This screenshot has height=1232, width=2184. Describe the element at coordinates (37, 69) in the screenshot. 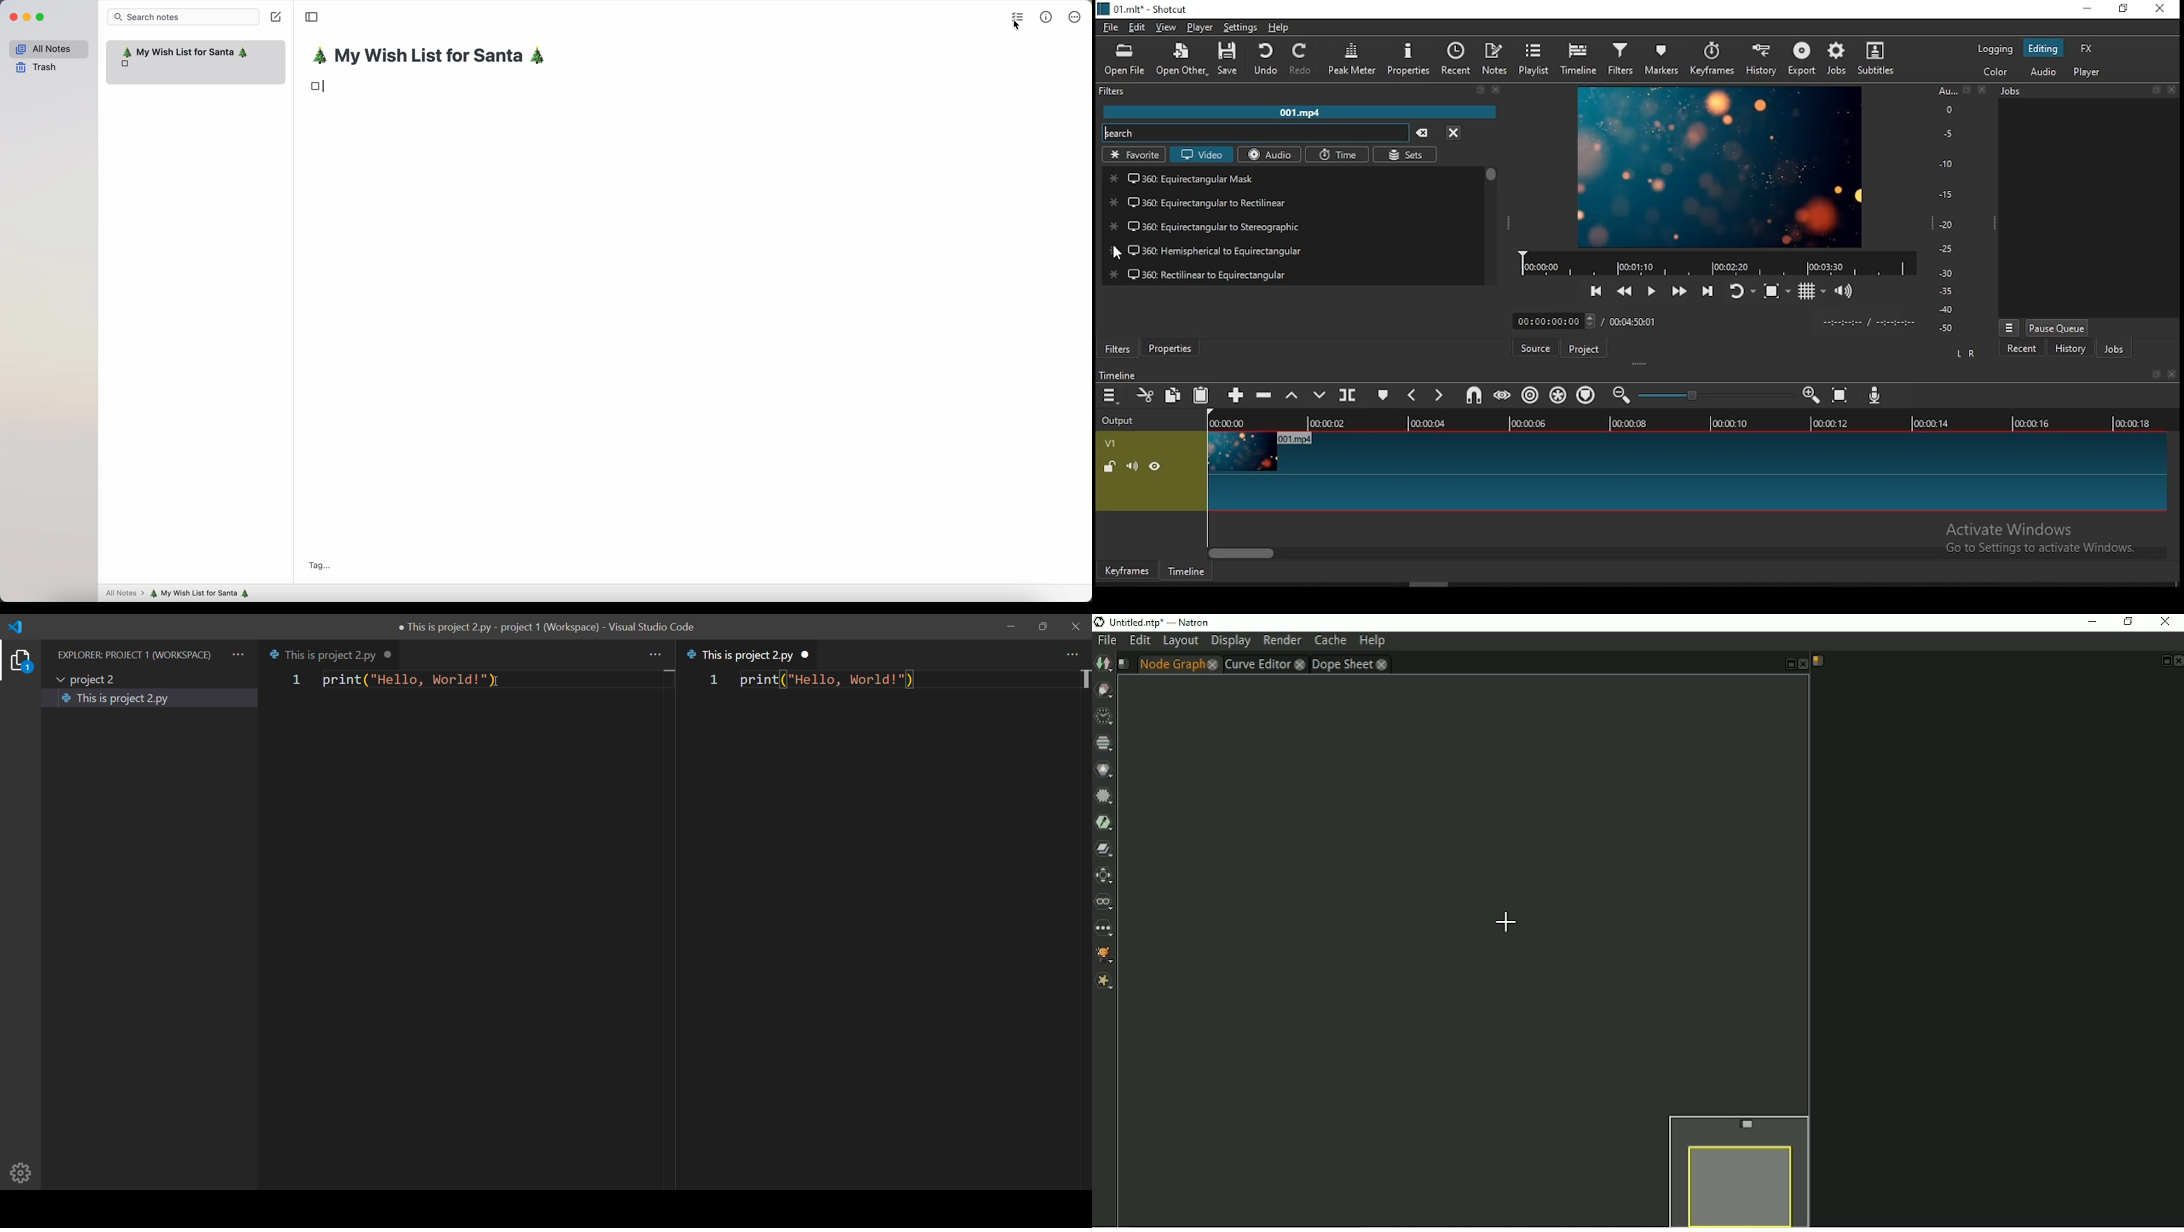

I see `trash` at that location.